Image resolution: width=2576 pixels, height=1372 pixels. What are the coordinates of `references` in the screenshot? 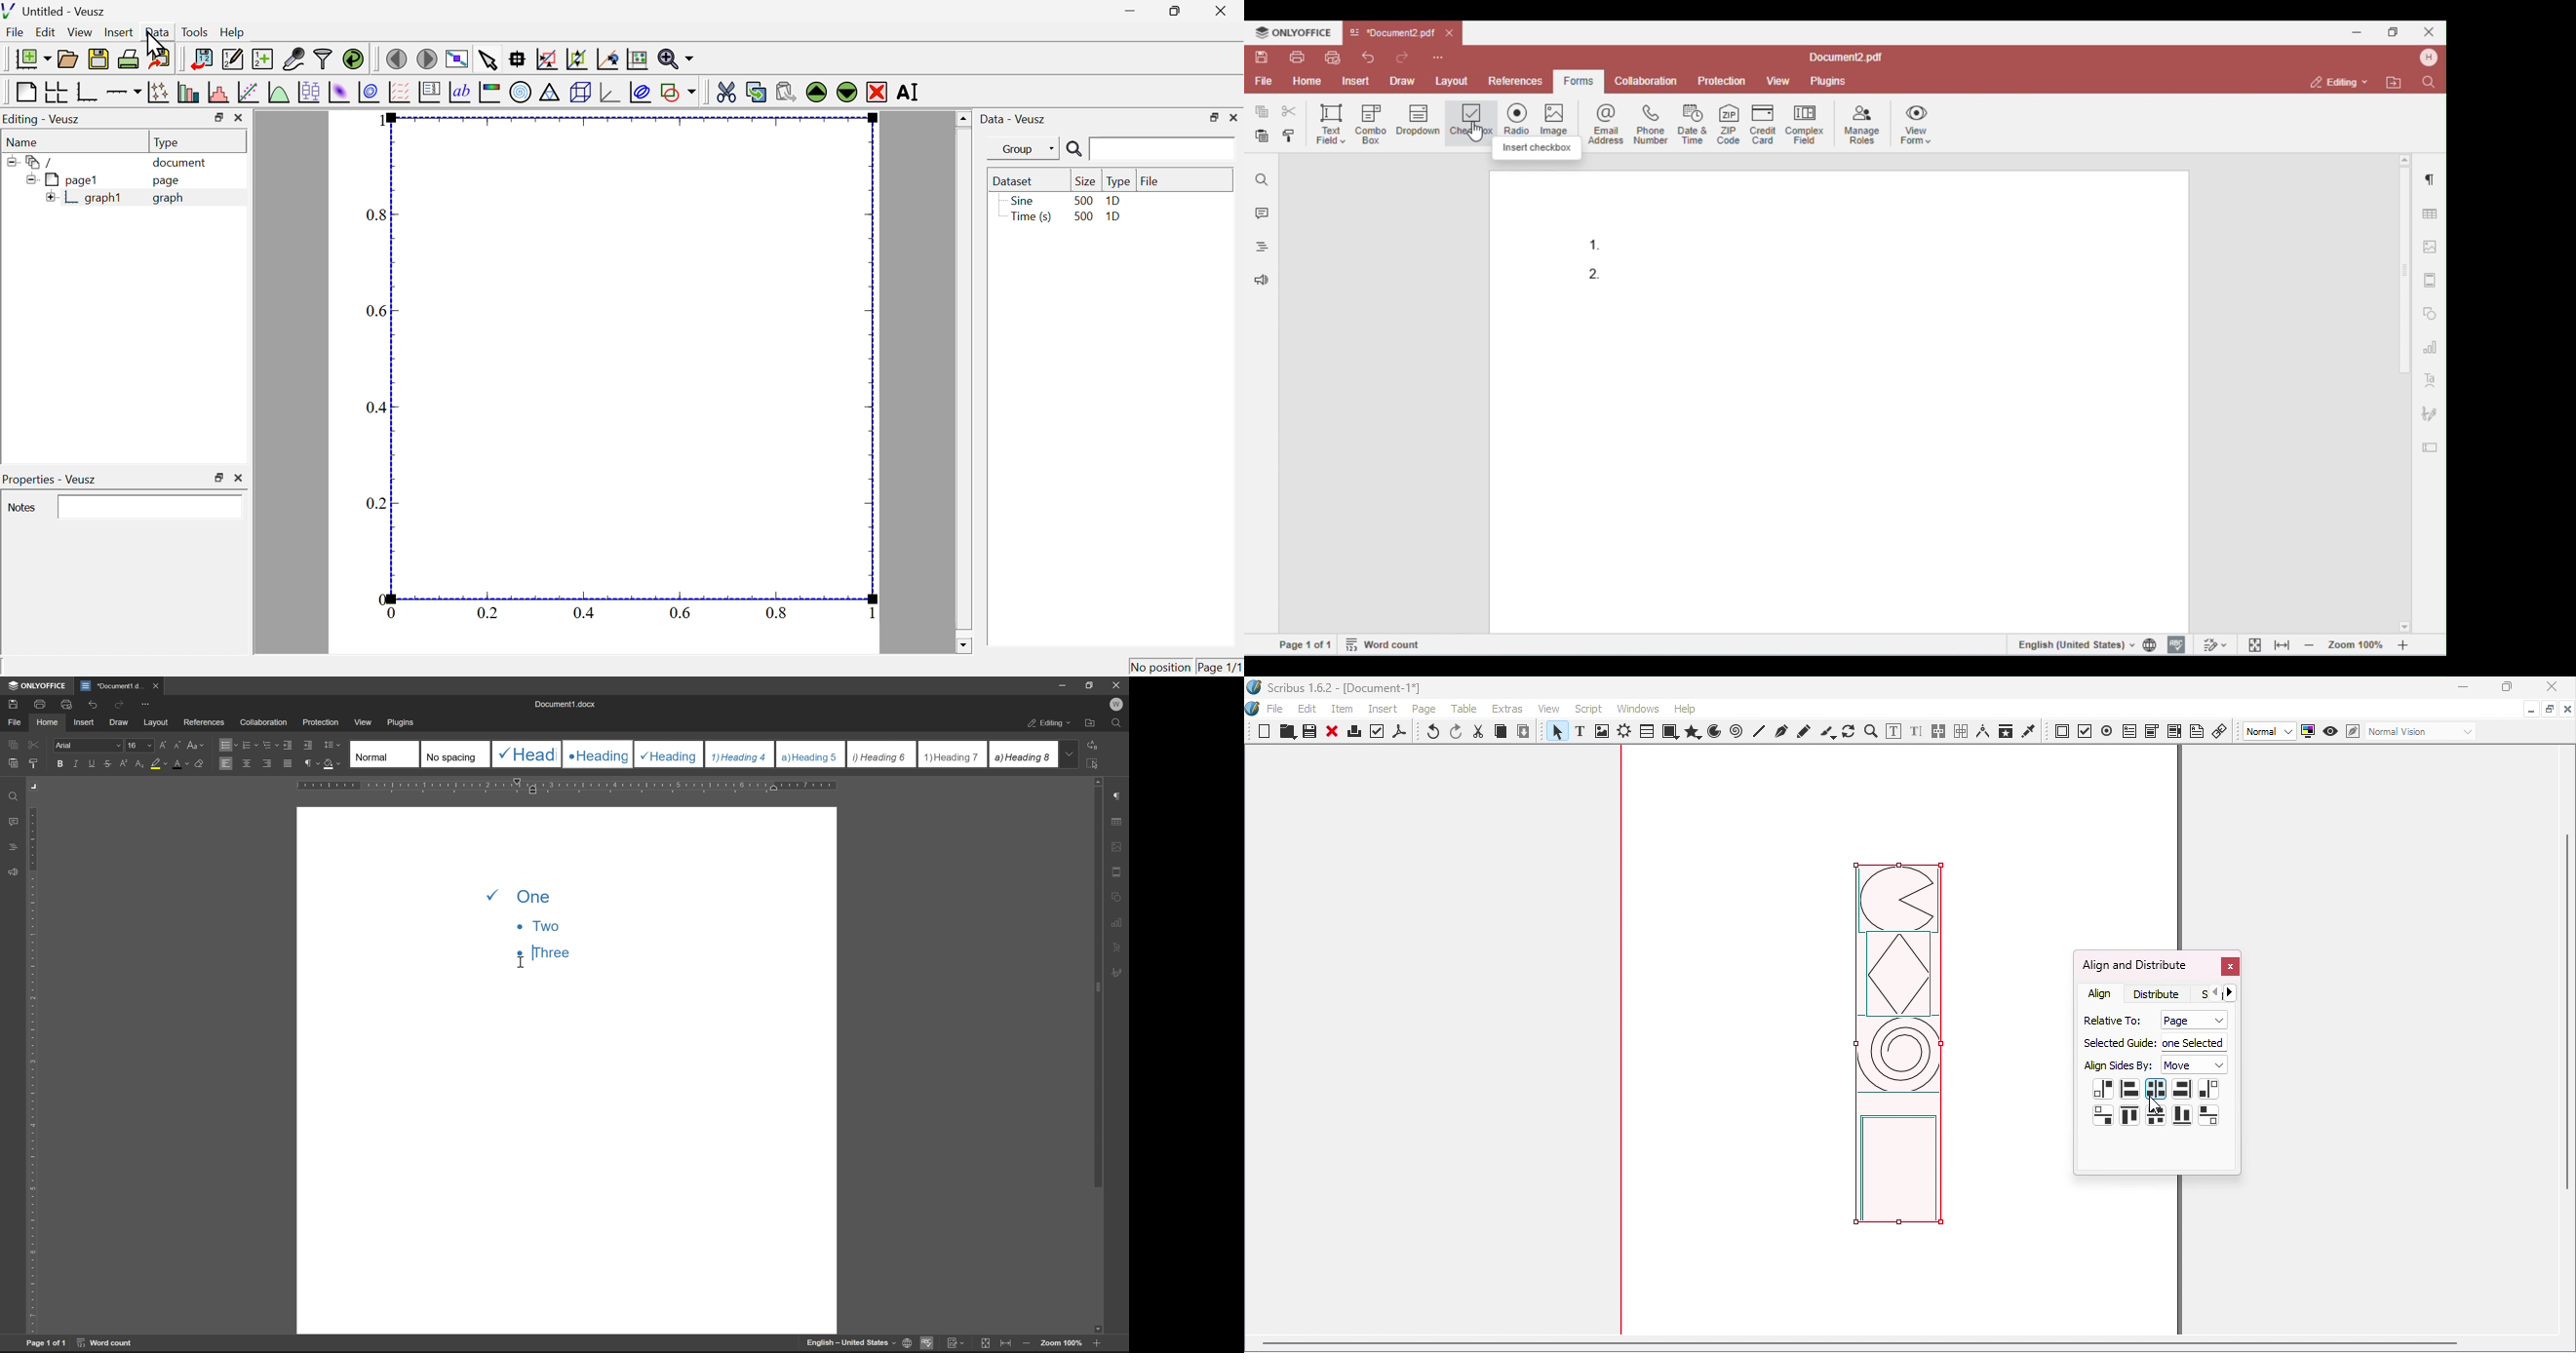 It's located at (204, 721).